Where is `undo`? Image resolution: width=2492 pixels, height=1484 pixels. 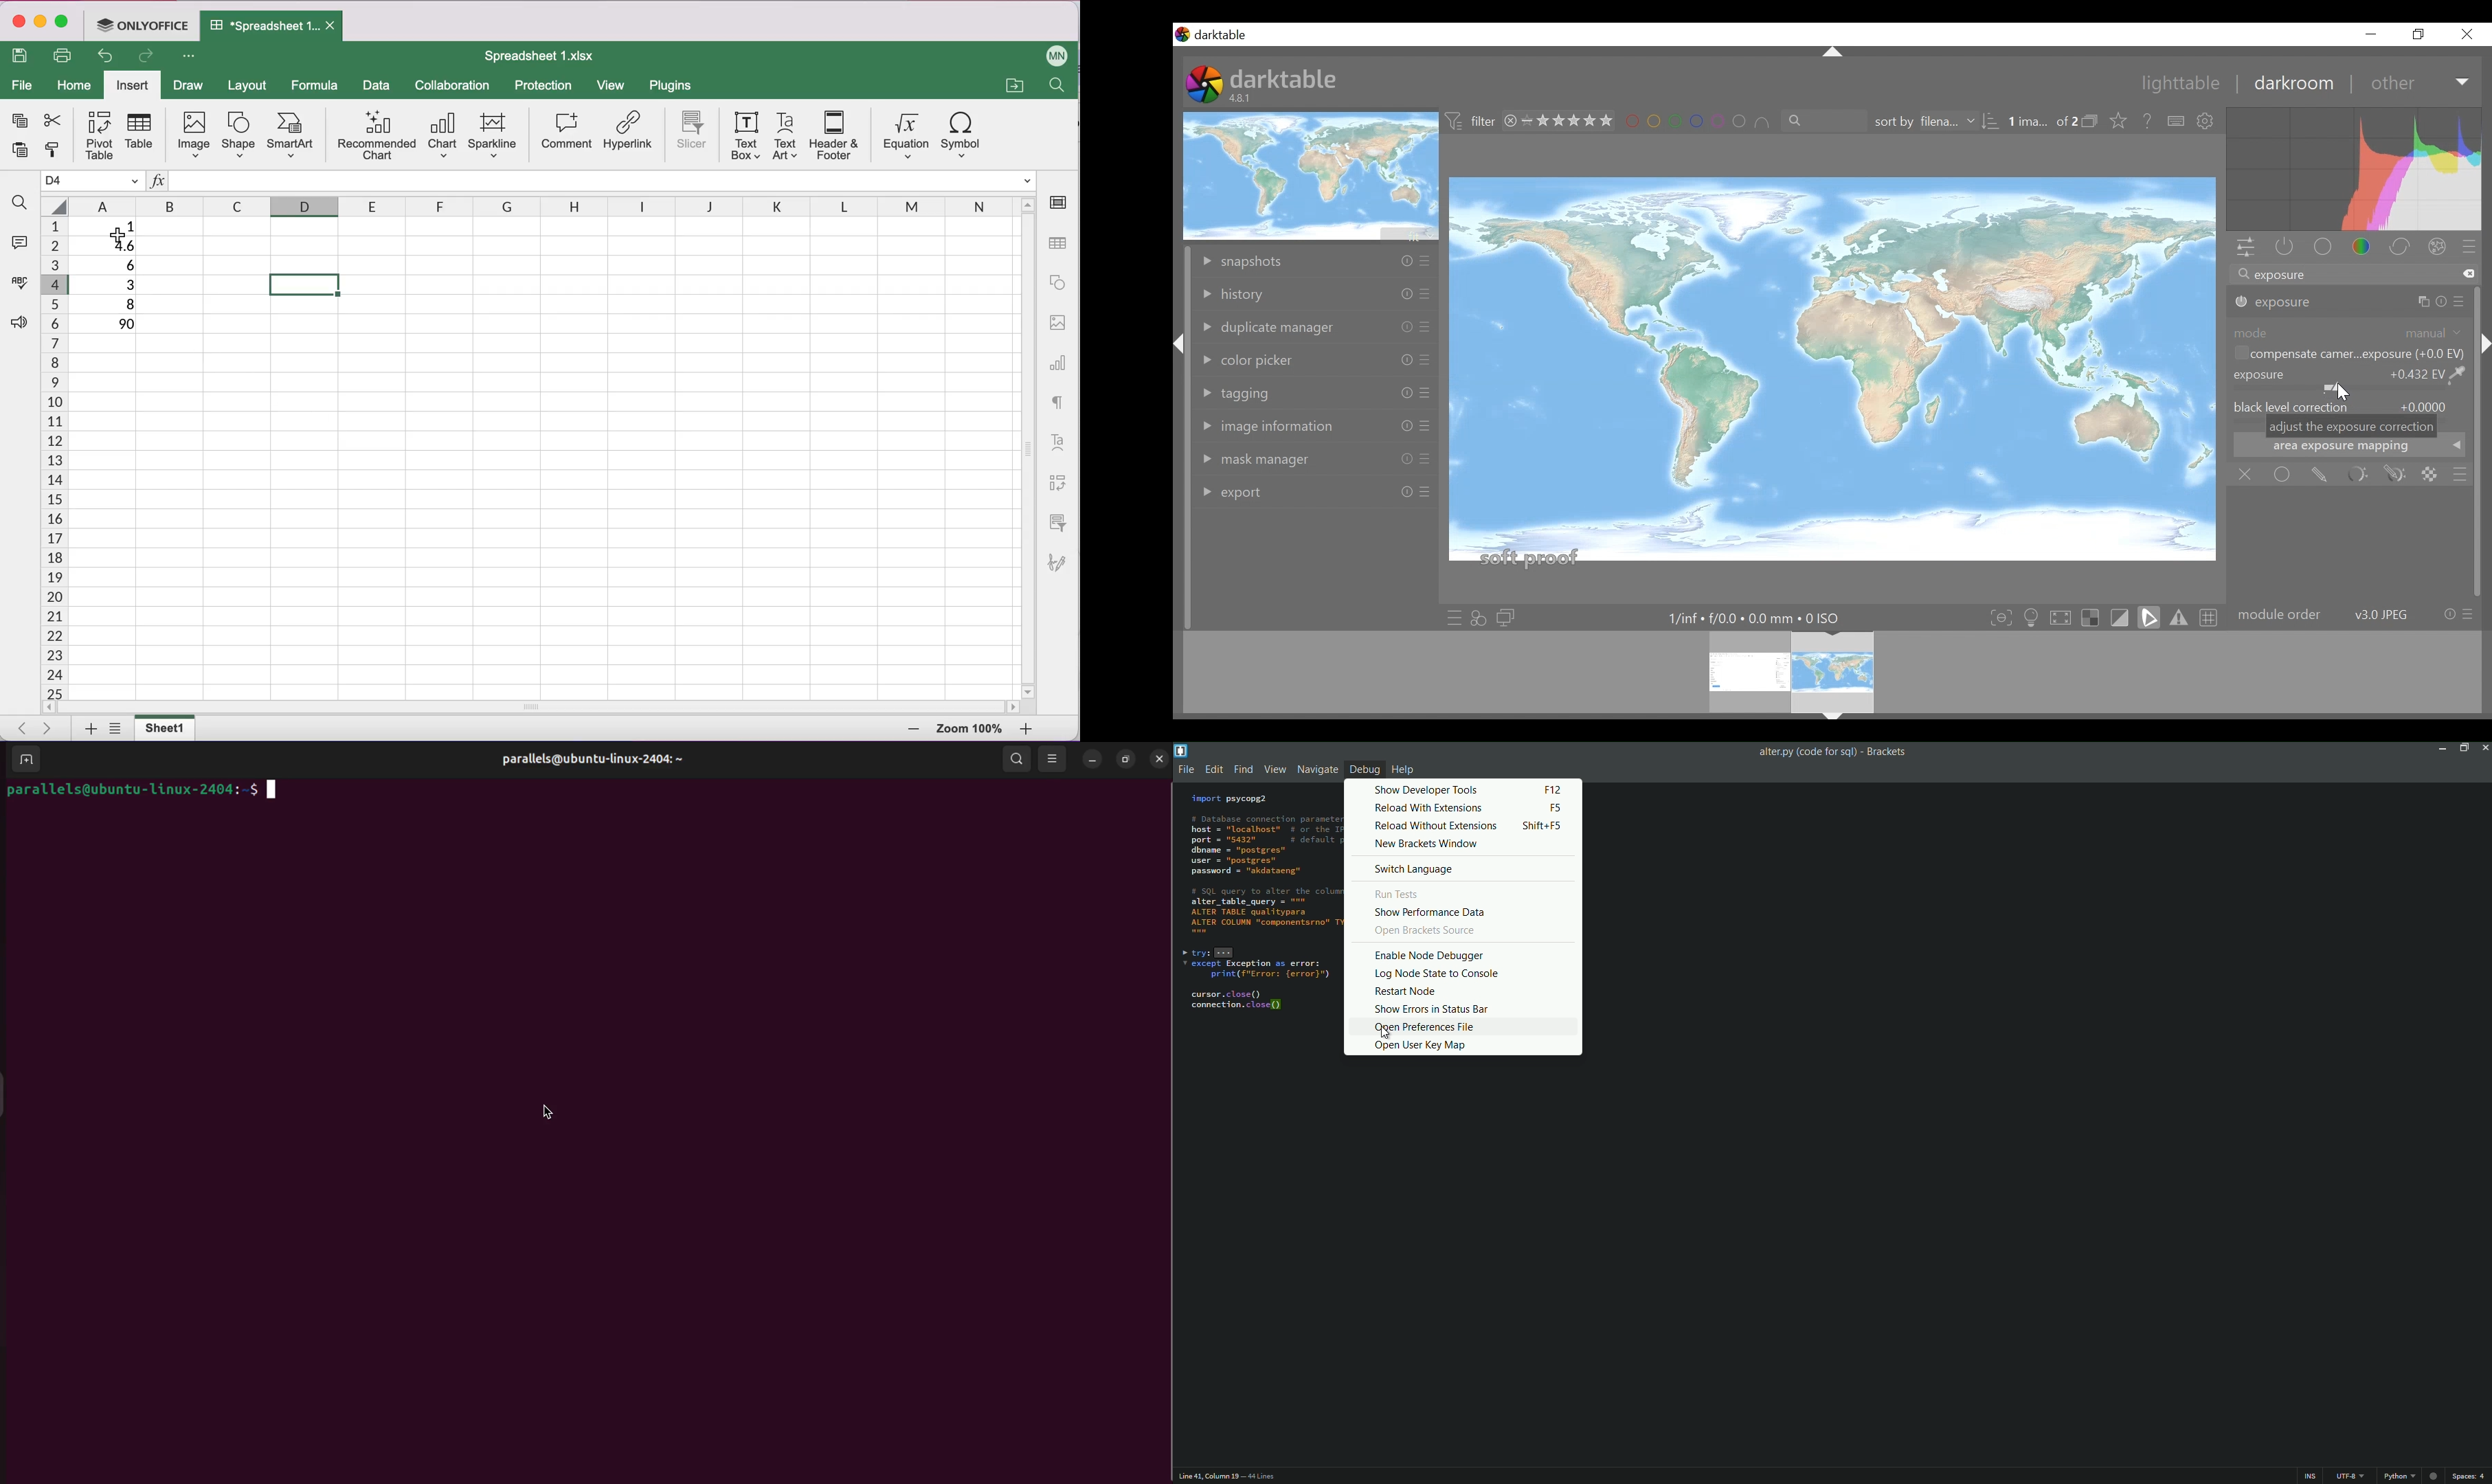 undo is located at coordinates (102, 56).